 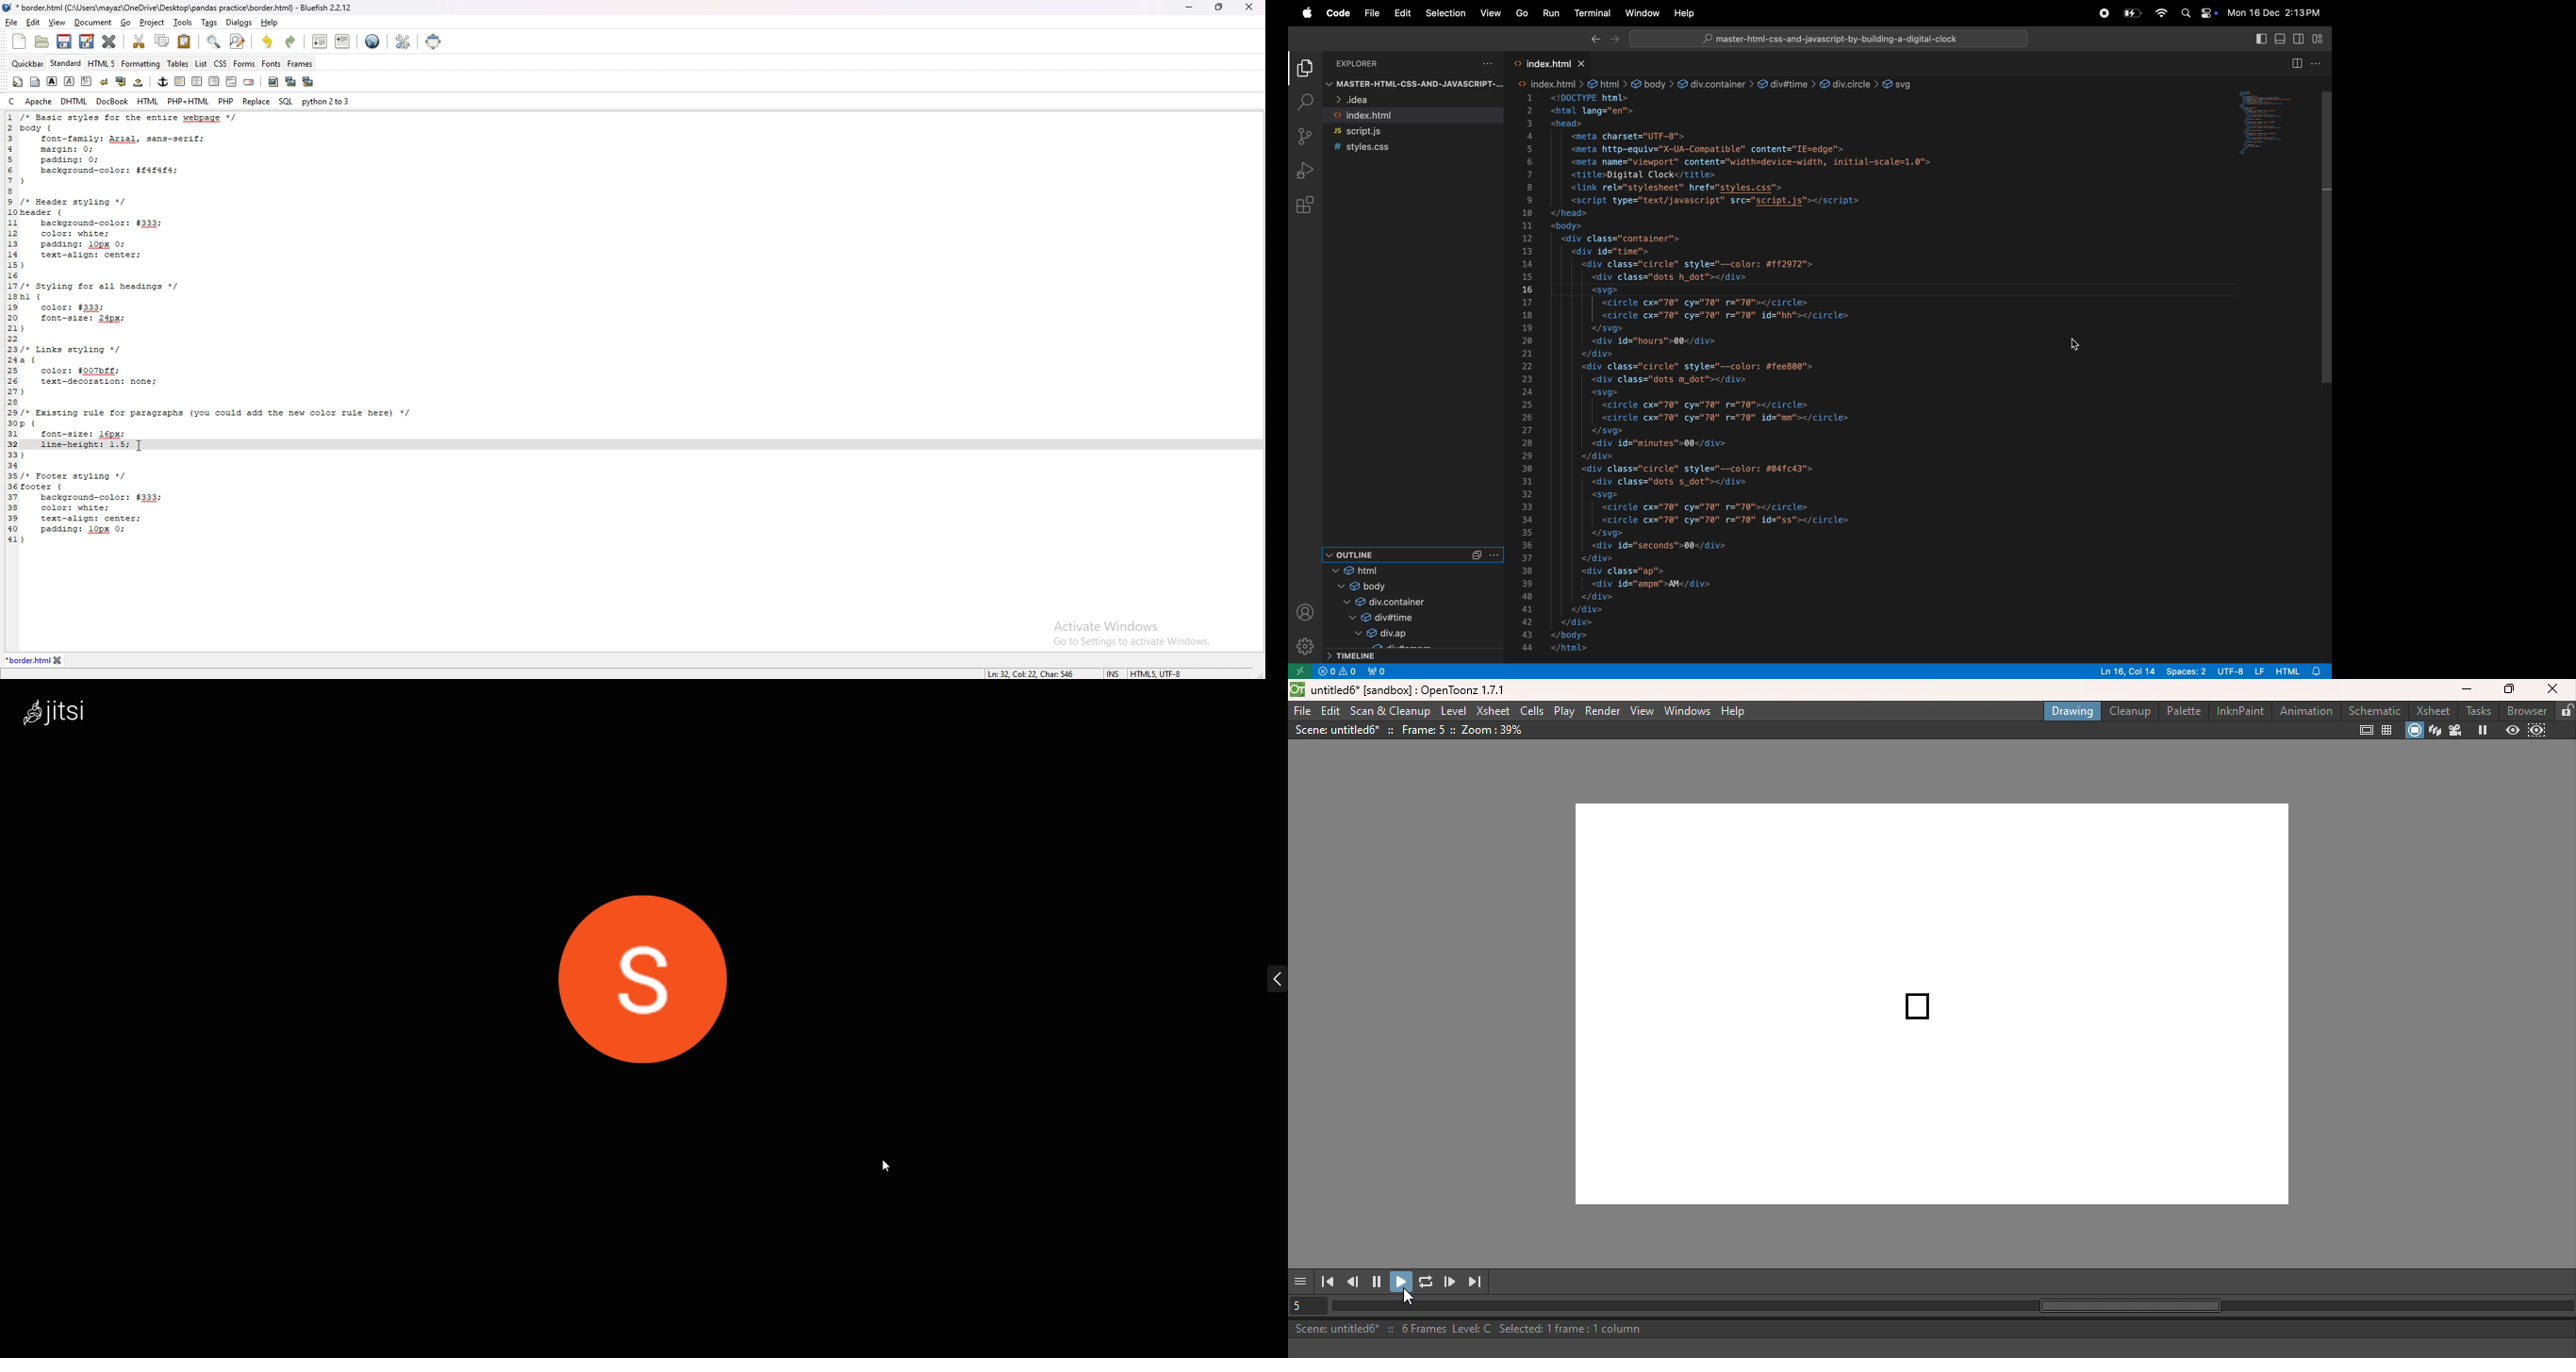 I want to click on apache, so click(x=38, y=101).